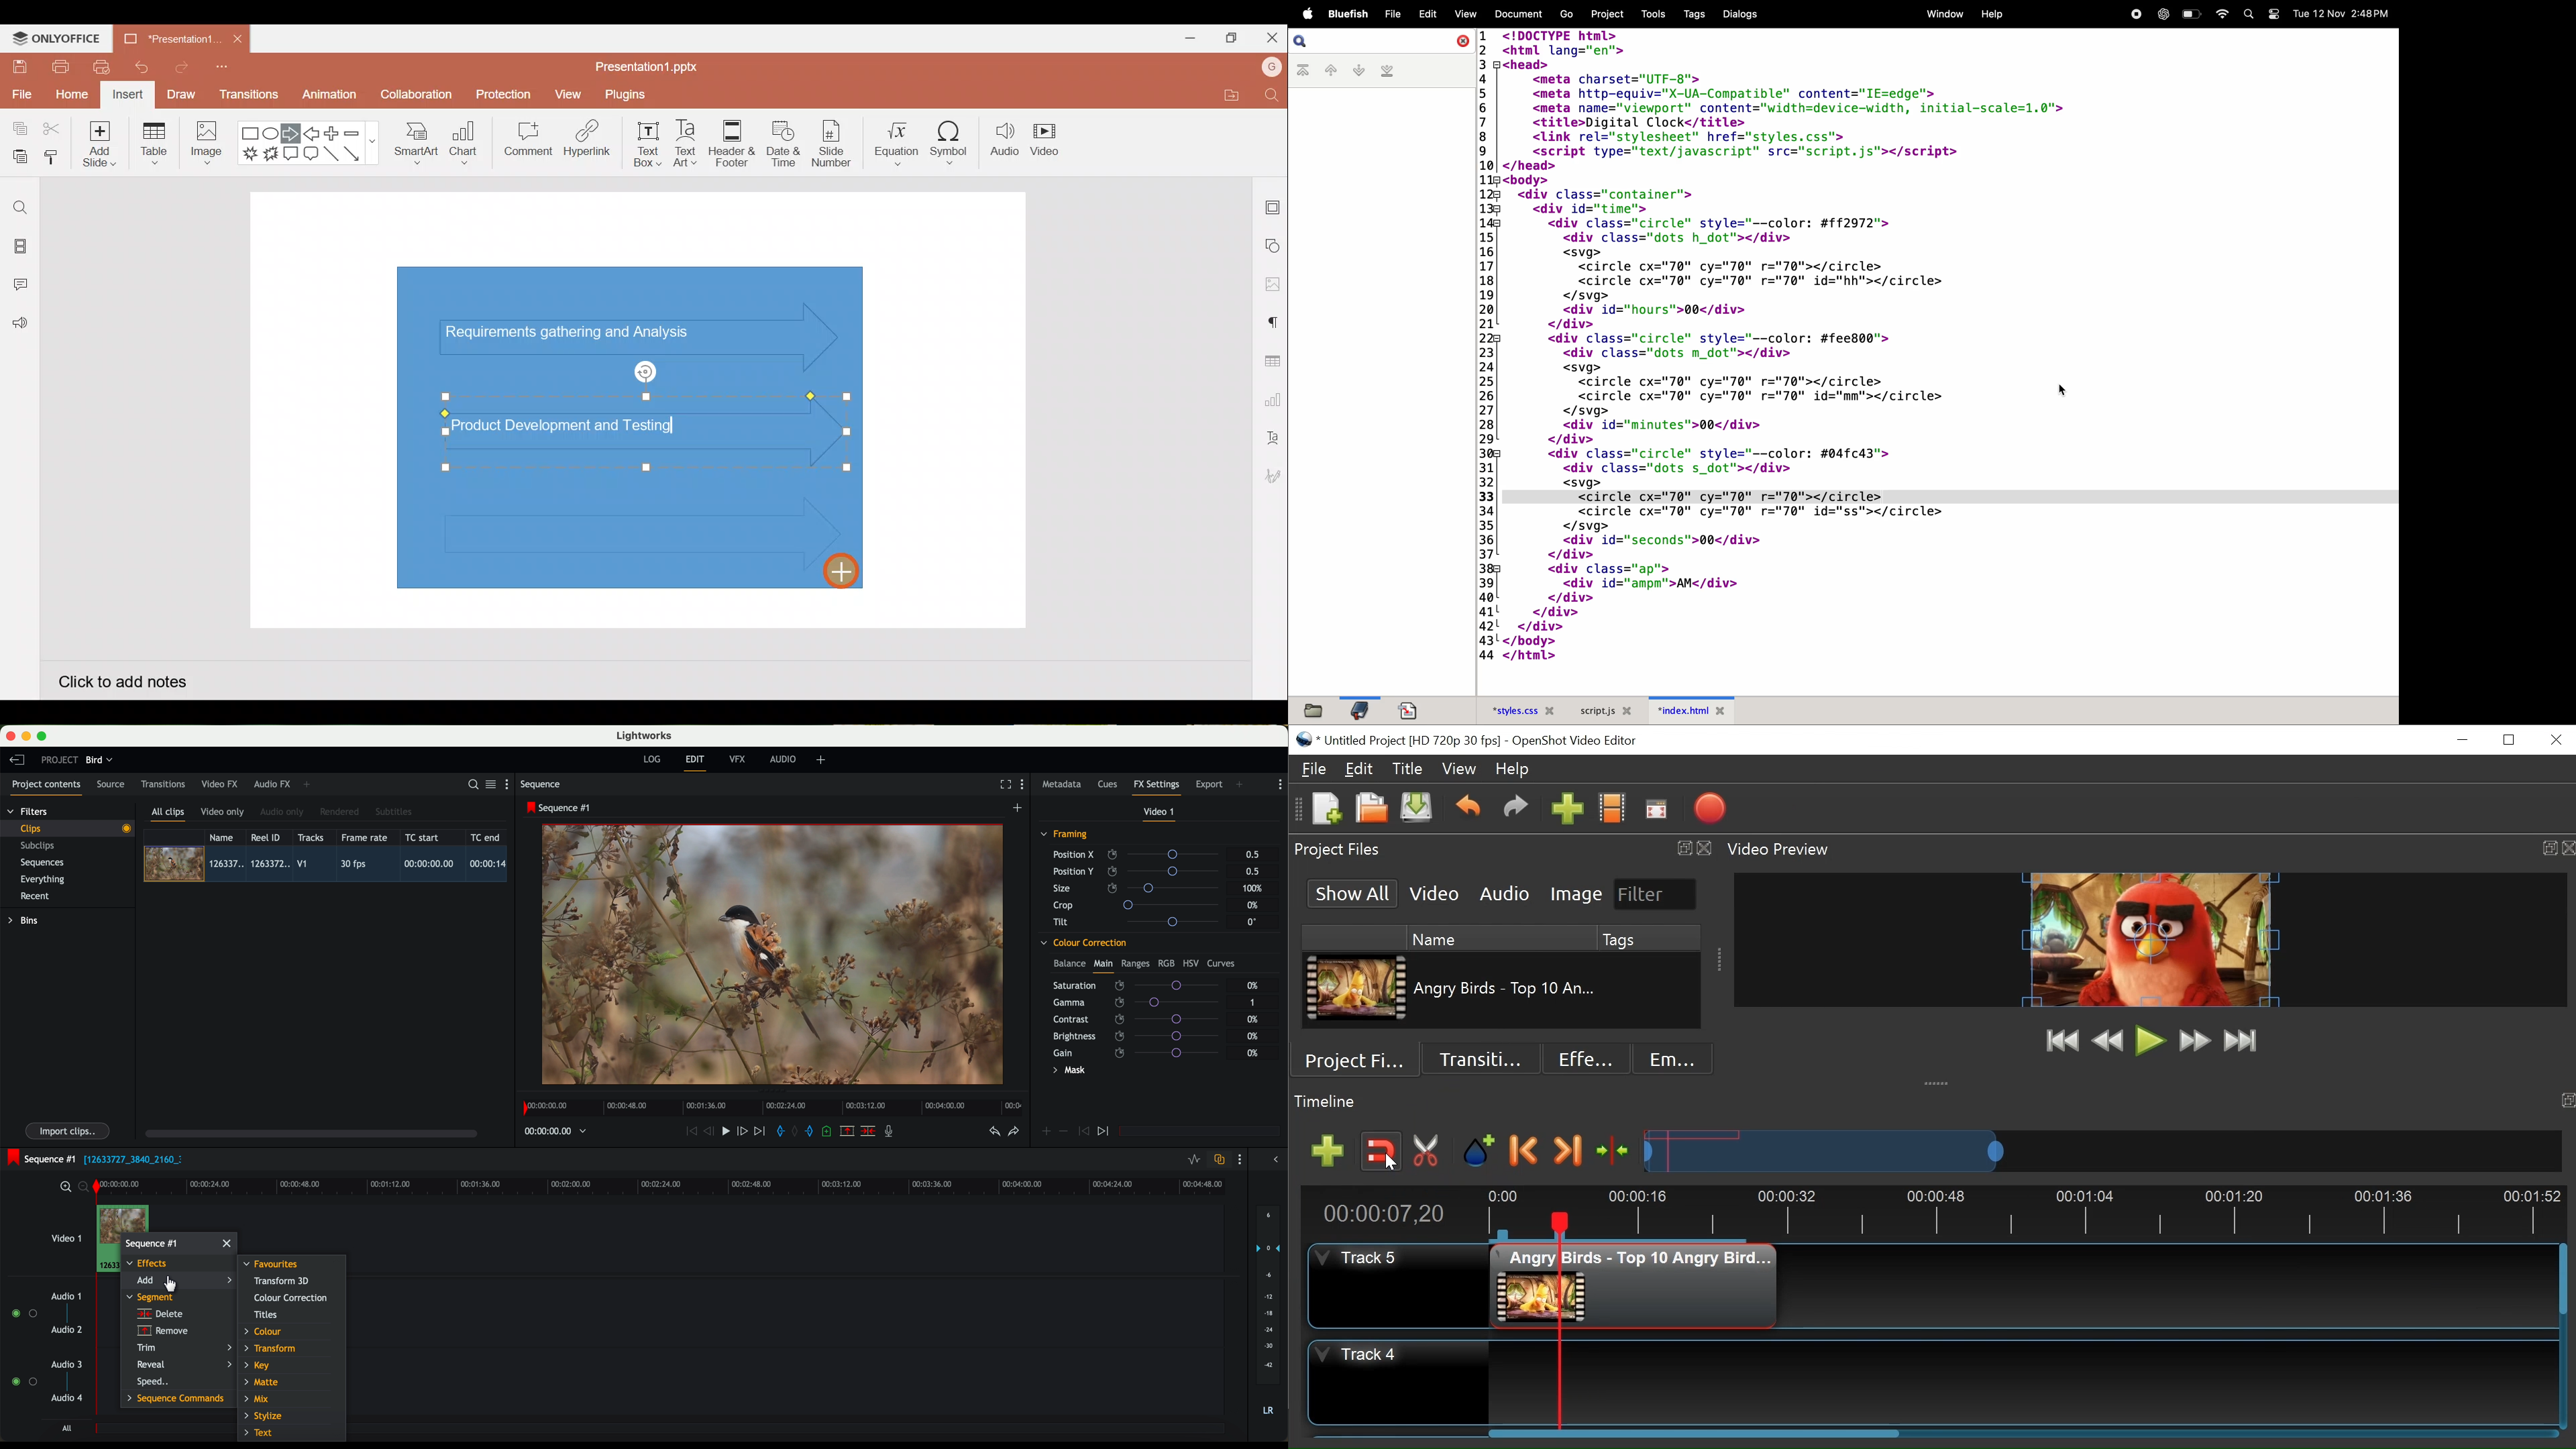 This screenshot has width=2576, height=1456. Describe the element at coordinates (329, 865) in the screenshot. I see `click on video` at that location.